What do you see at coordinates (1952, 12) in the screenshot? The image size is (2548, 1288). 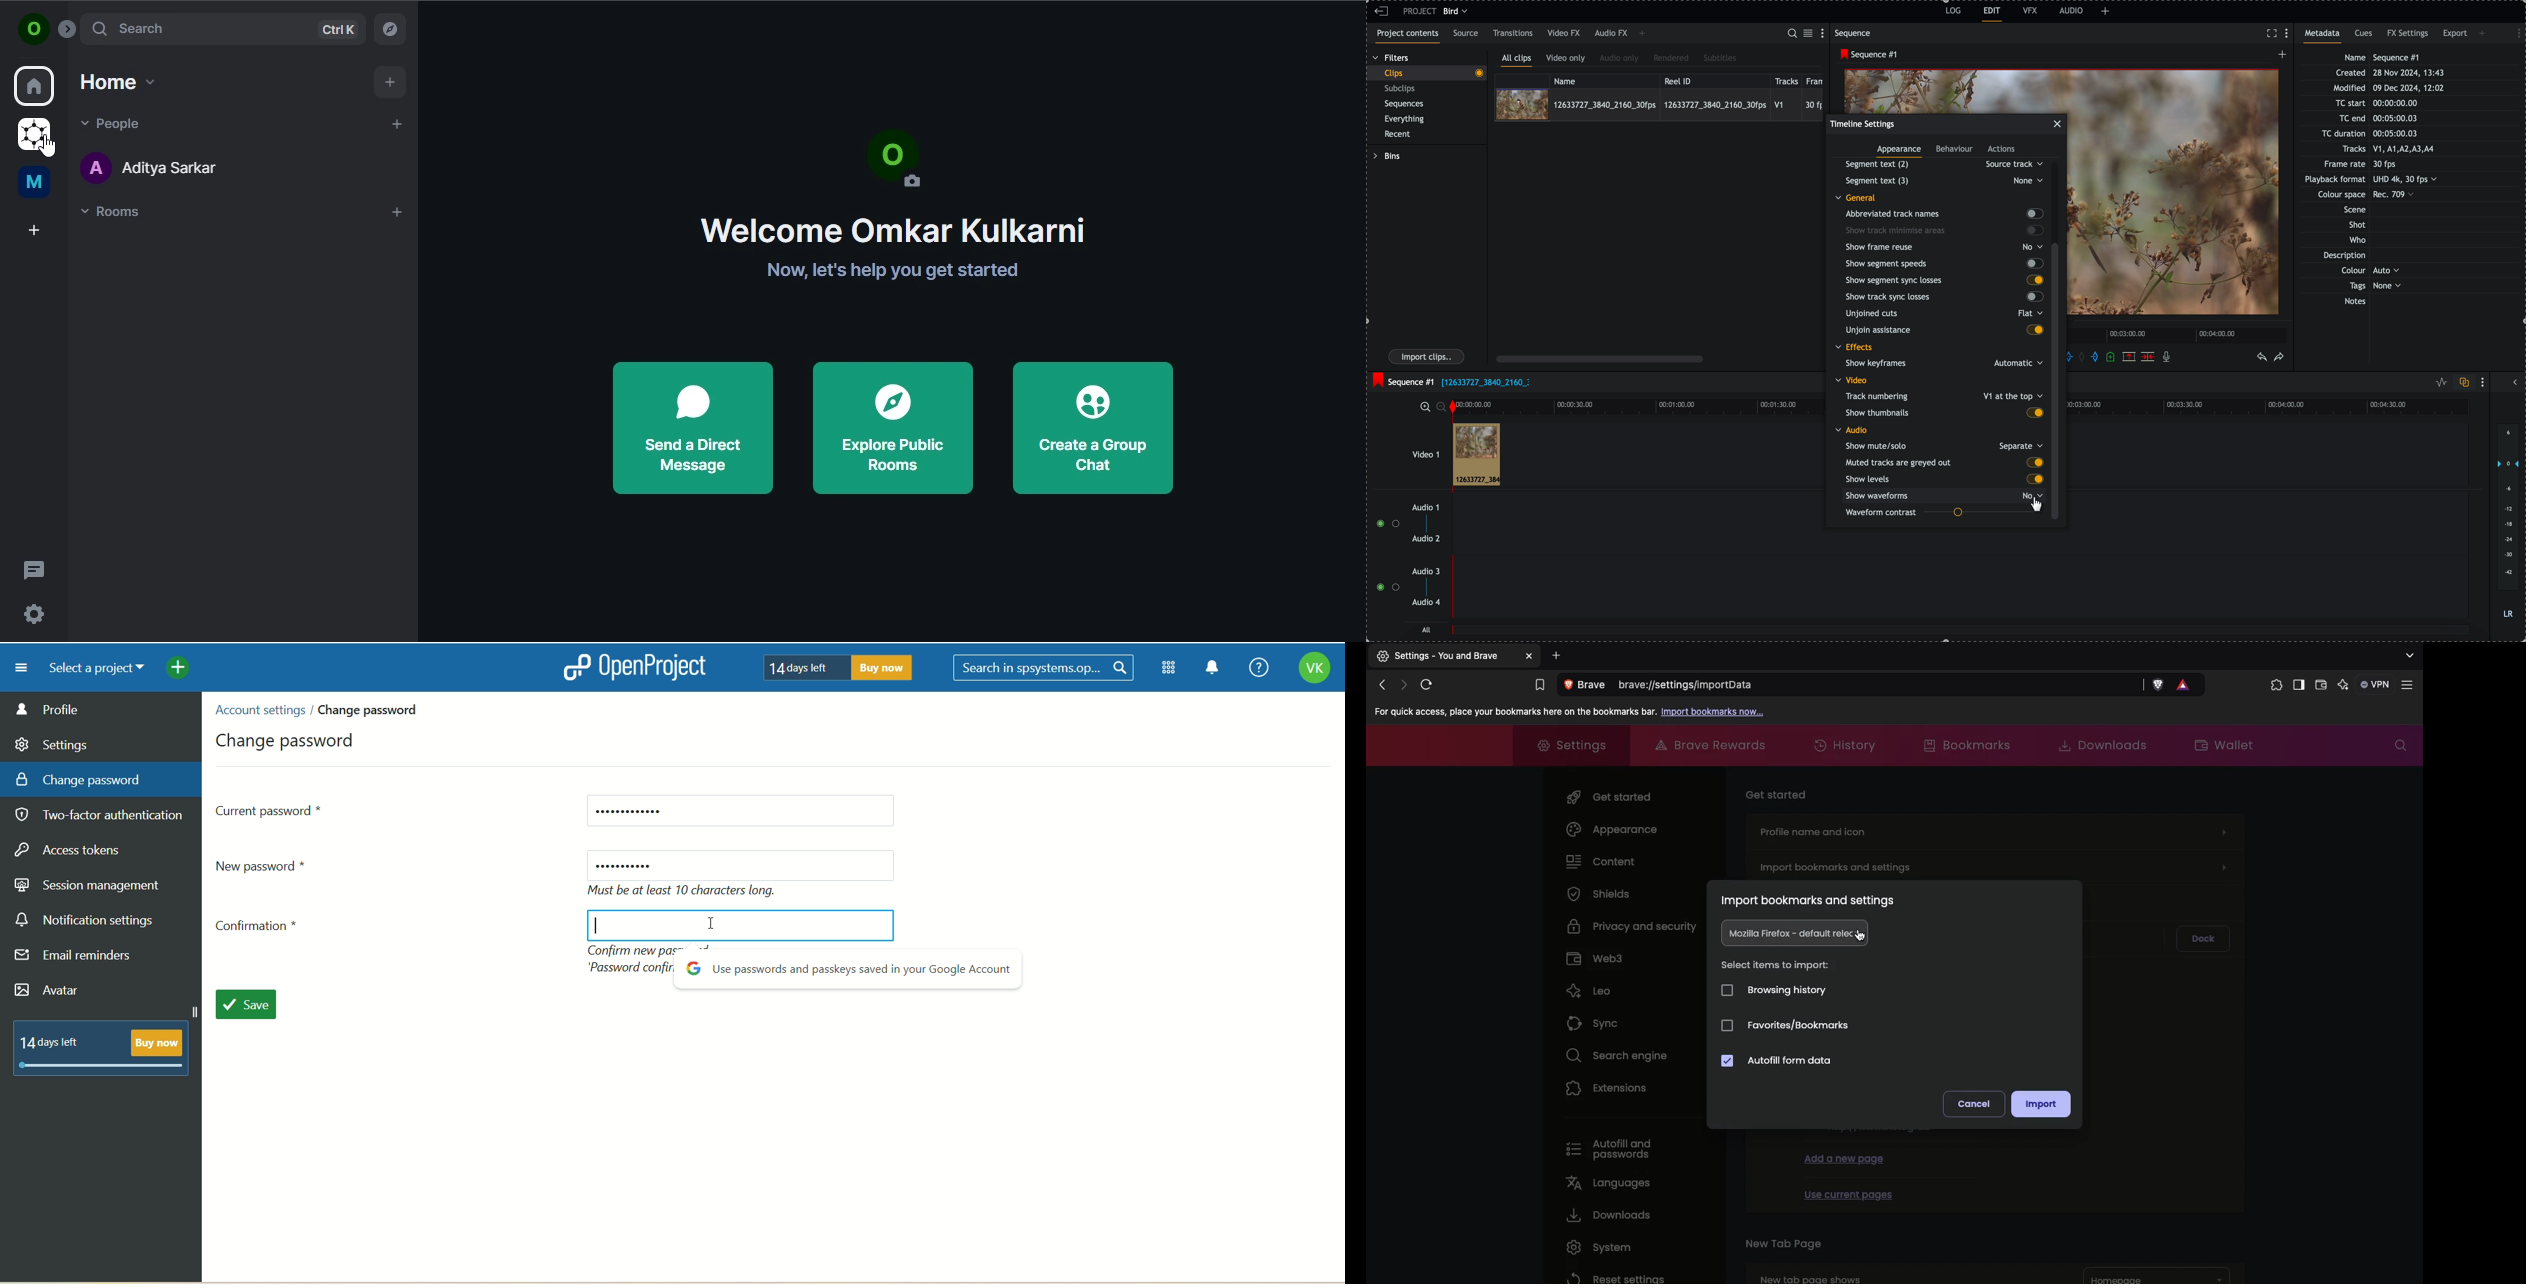 I see `log` at bounding box center [1952, 12].